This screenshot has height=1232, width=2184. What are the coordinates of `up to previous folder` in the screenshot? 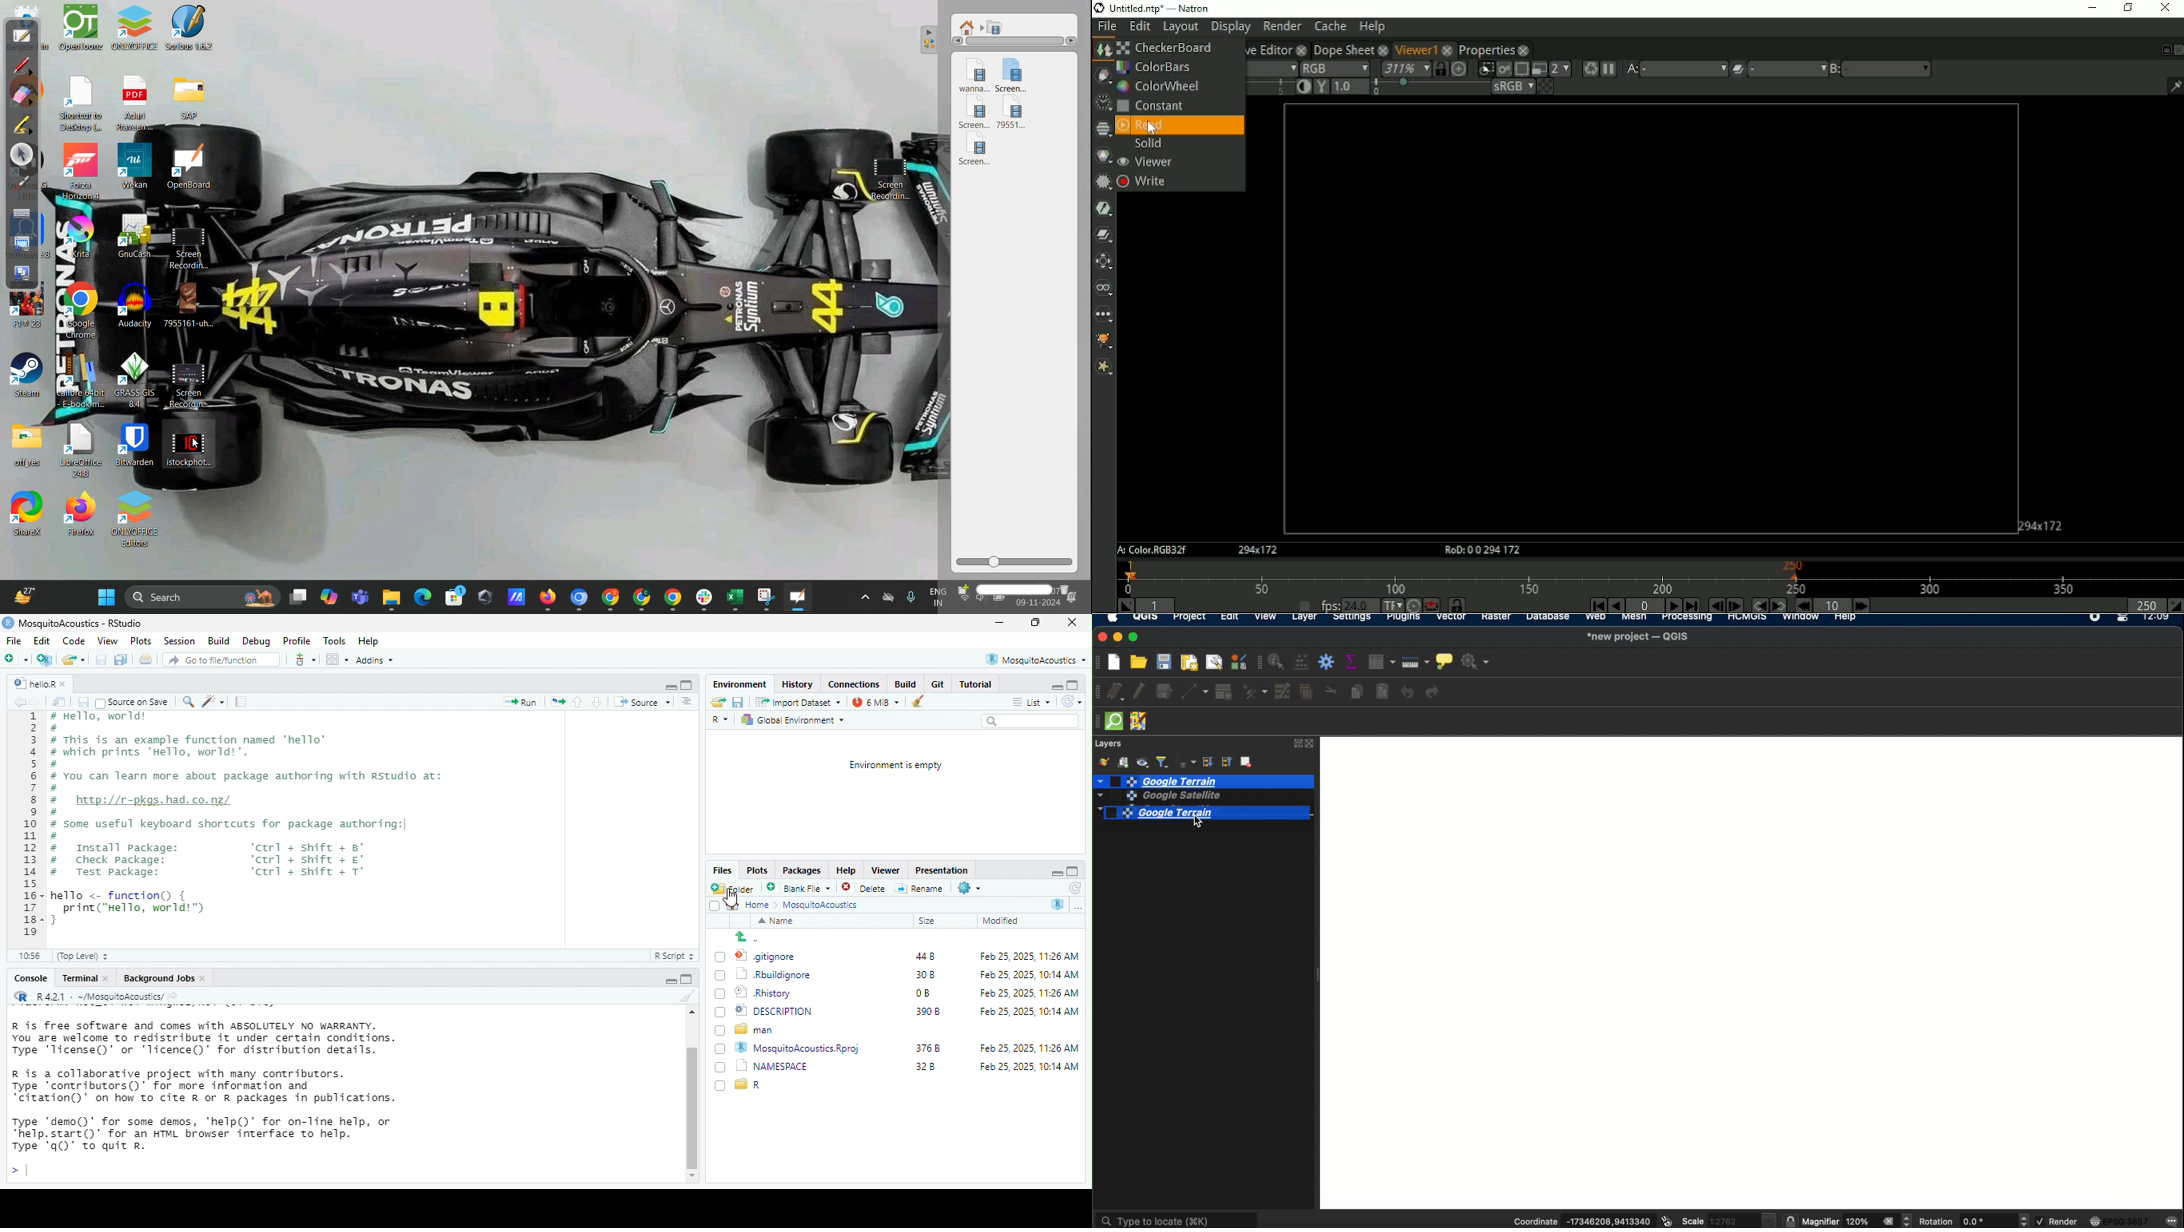 It's located at (739, 937).